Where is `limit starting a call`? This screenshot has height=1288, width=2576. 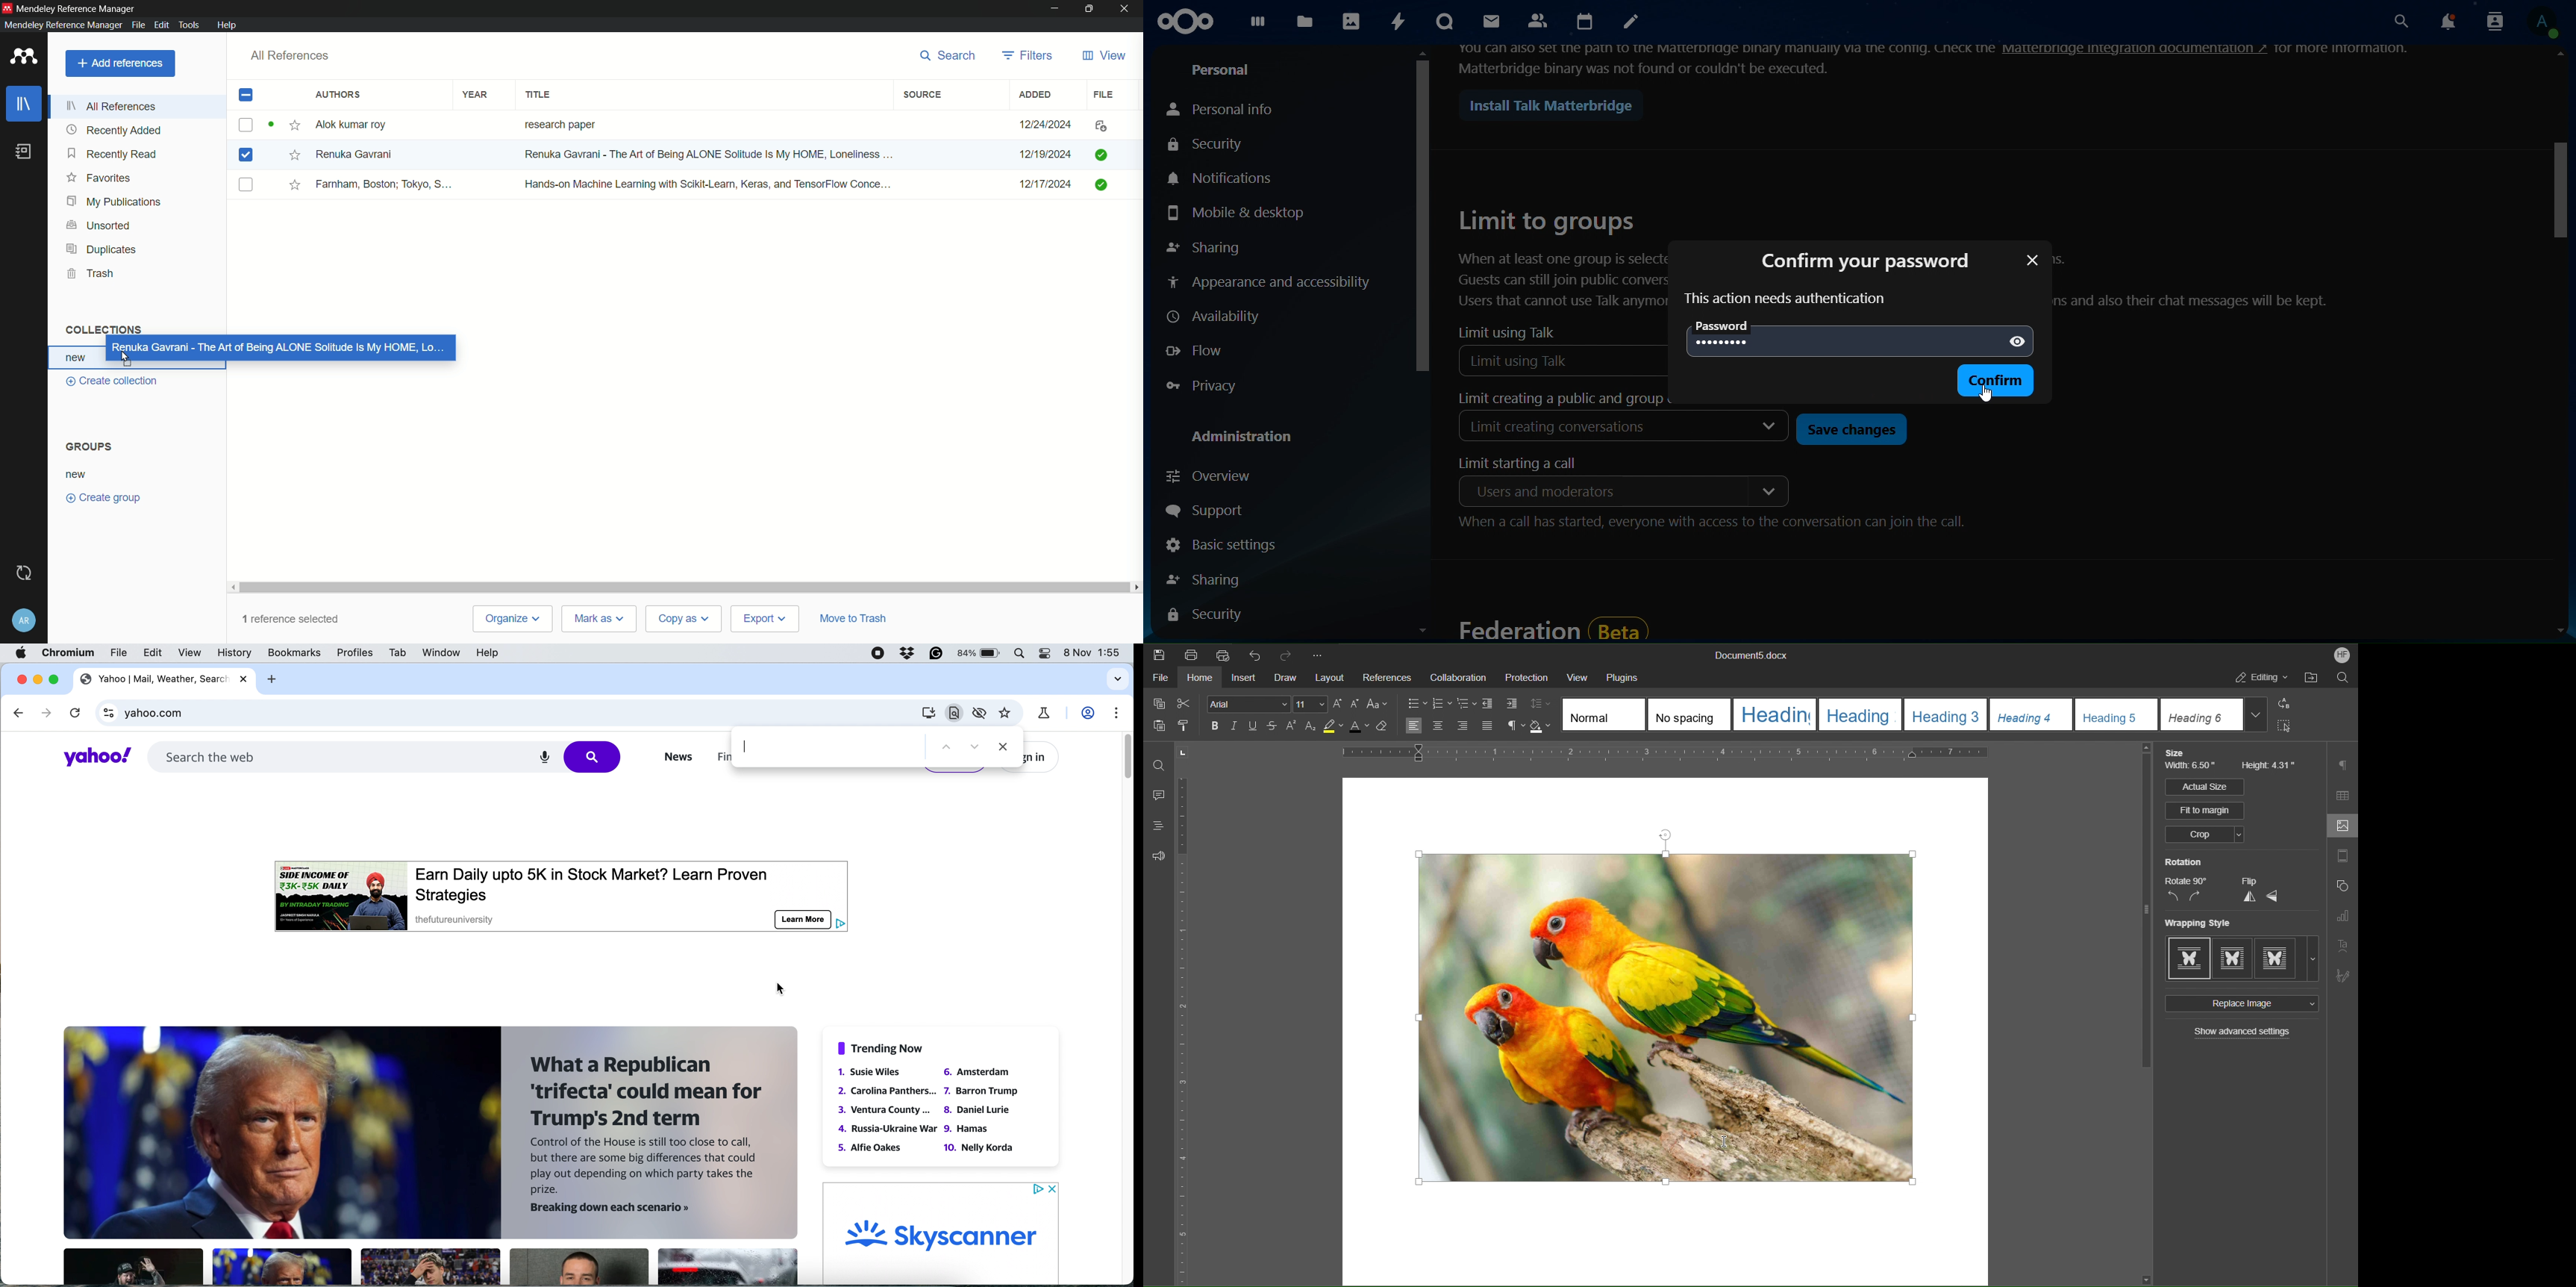 limit starting a call is located at coordinates (1528, 464).